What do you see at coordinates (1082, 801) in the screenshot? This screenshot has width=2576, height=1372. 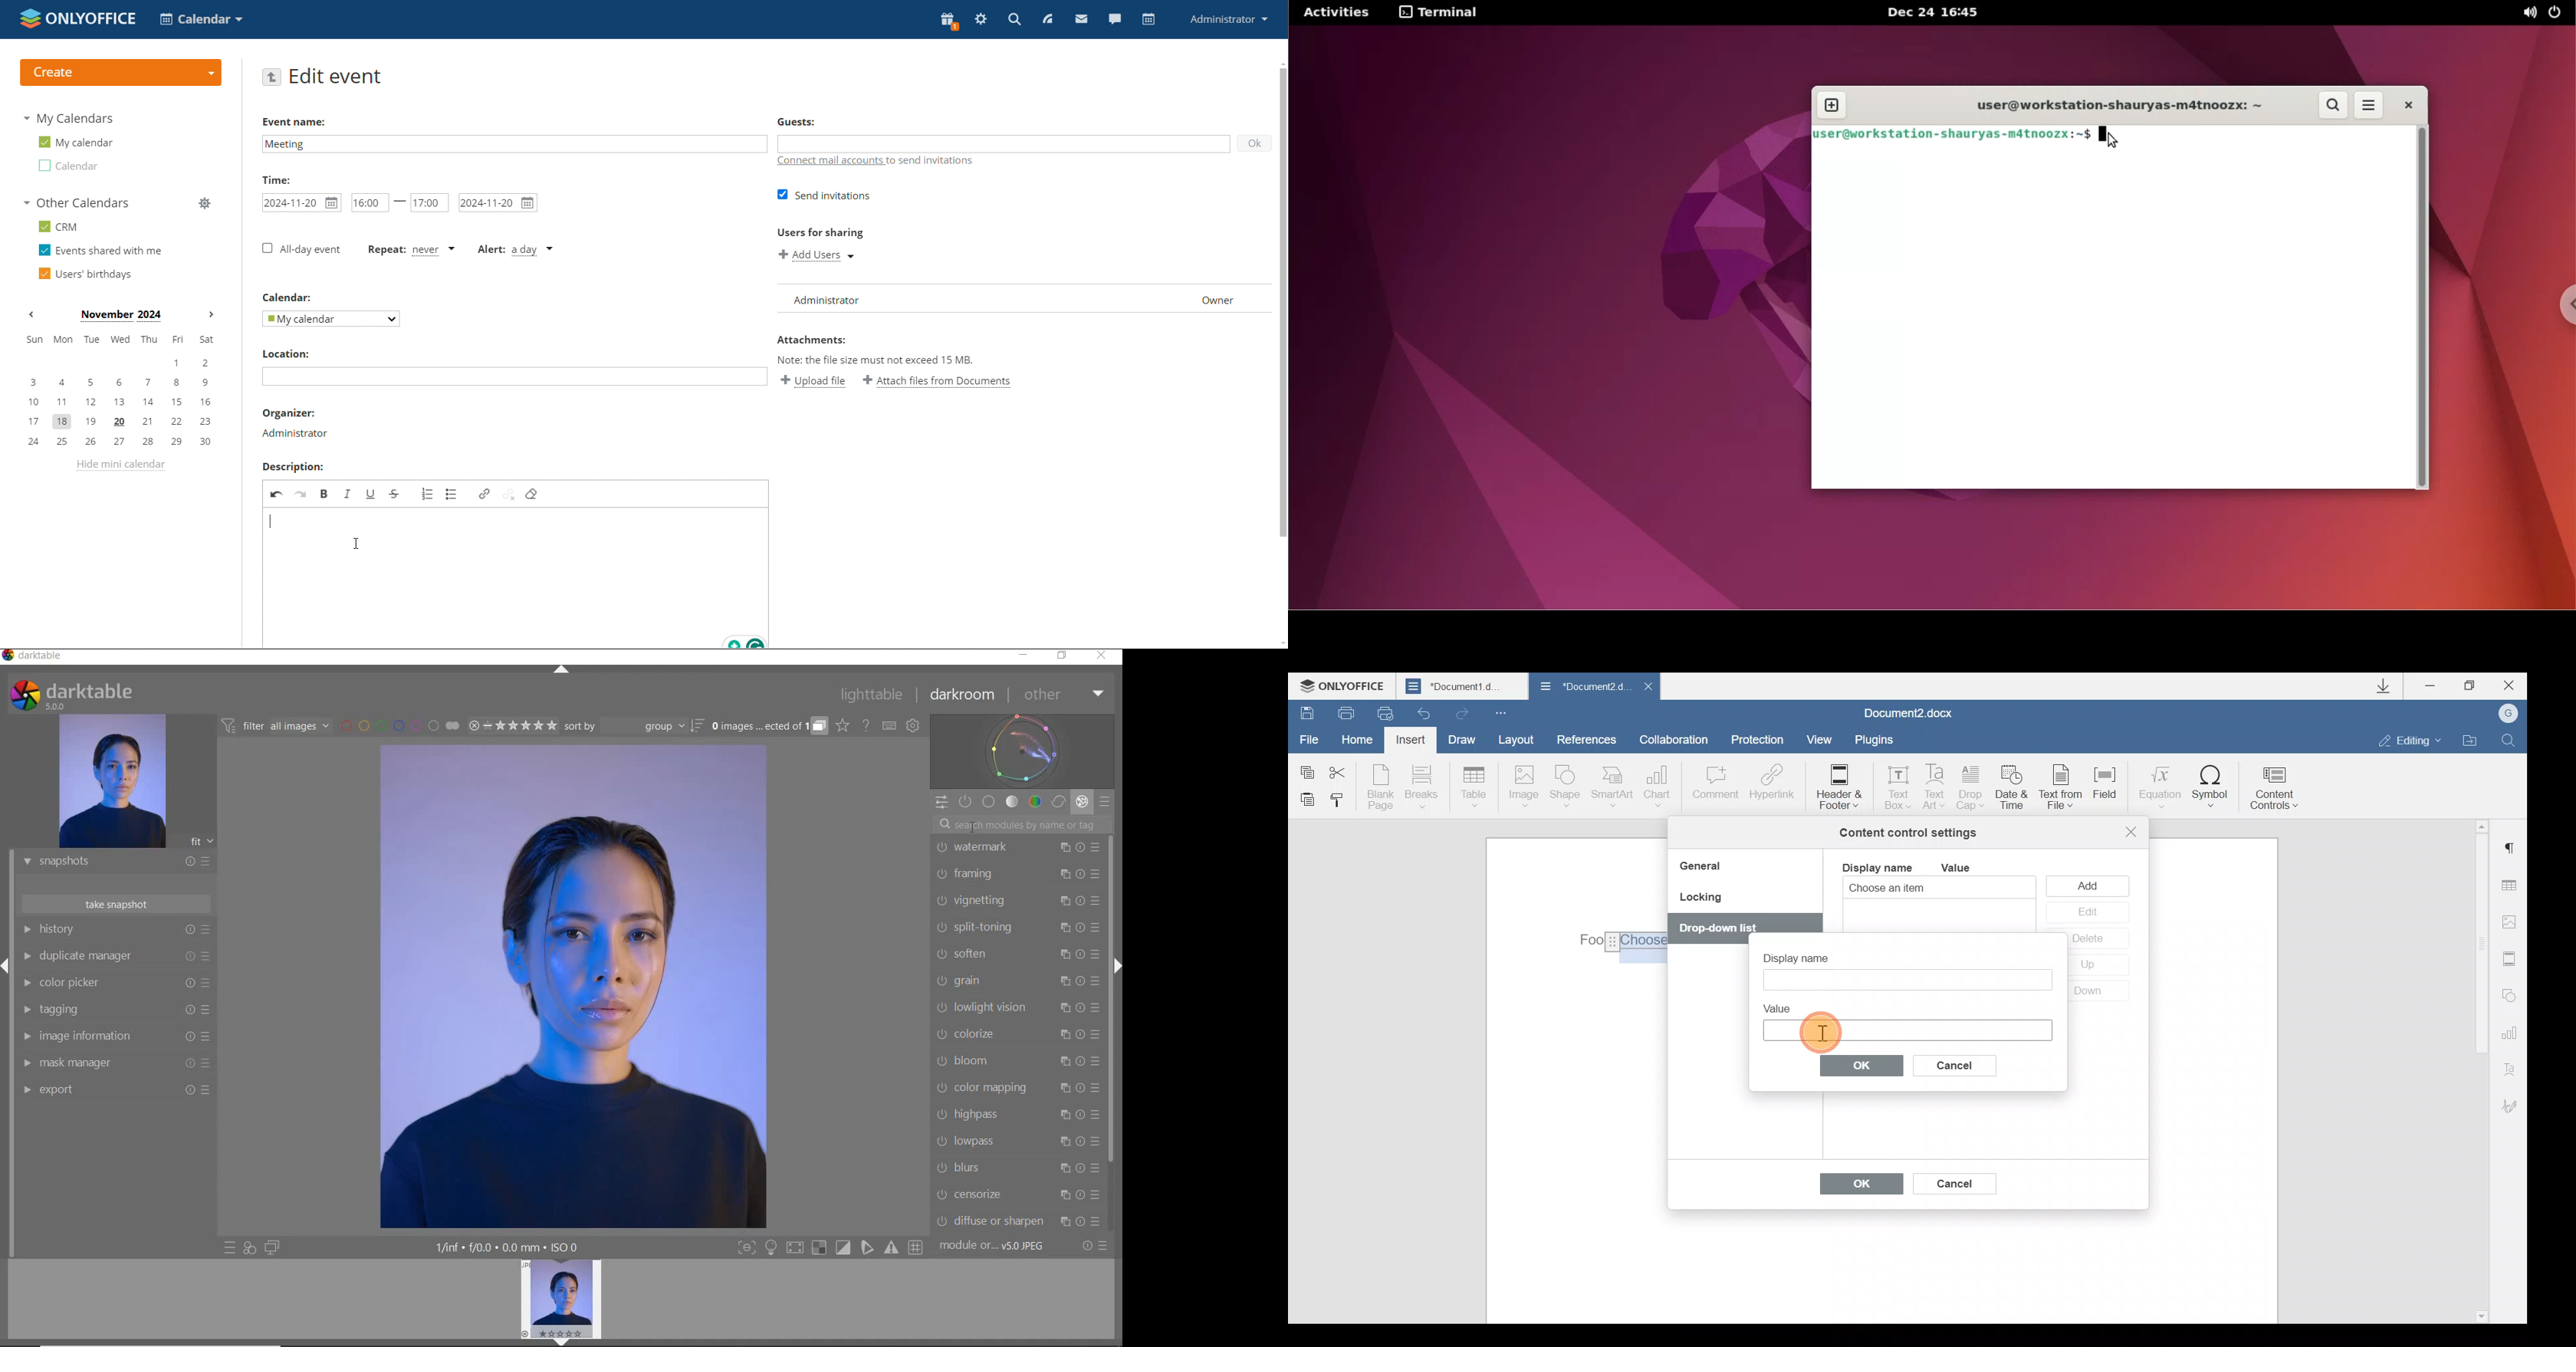 I see `EFFECT` at bounding box center [1082, 801].